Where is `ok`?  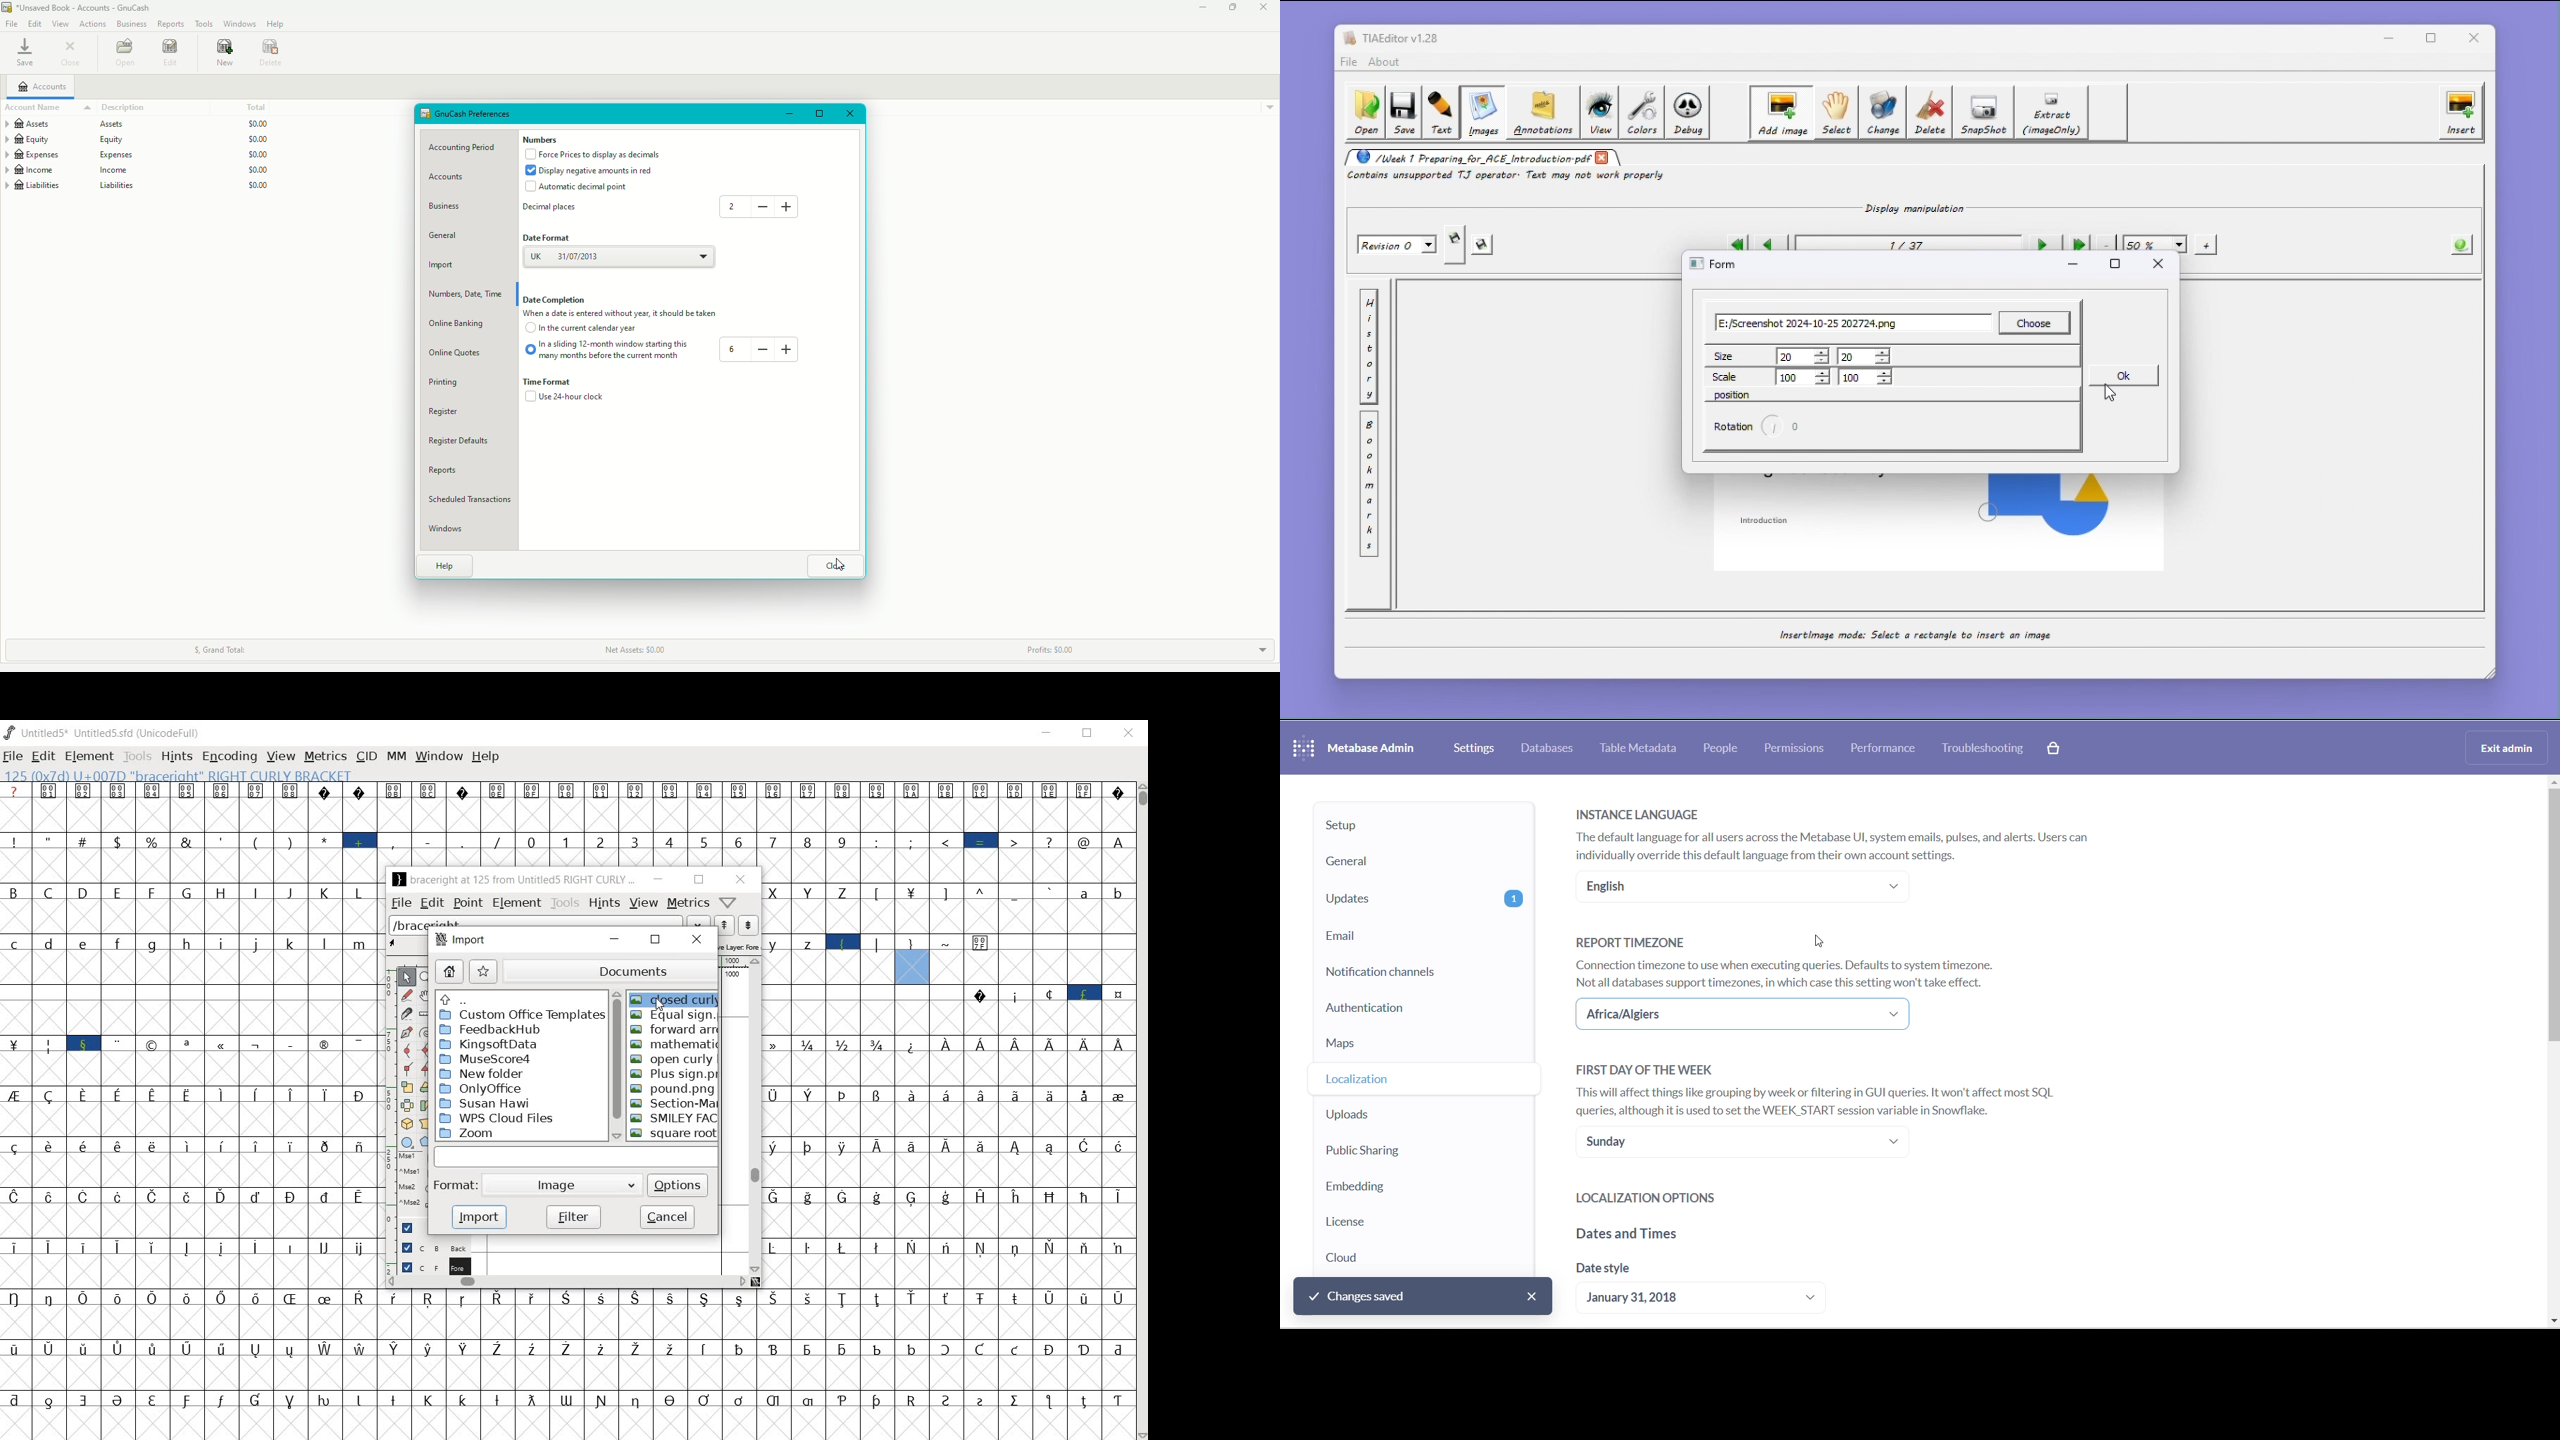 ok is located at coordinates (2122, 375).